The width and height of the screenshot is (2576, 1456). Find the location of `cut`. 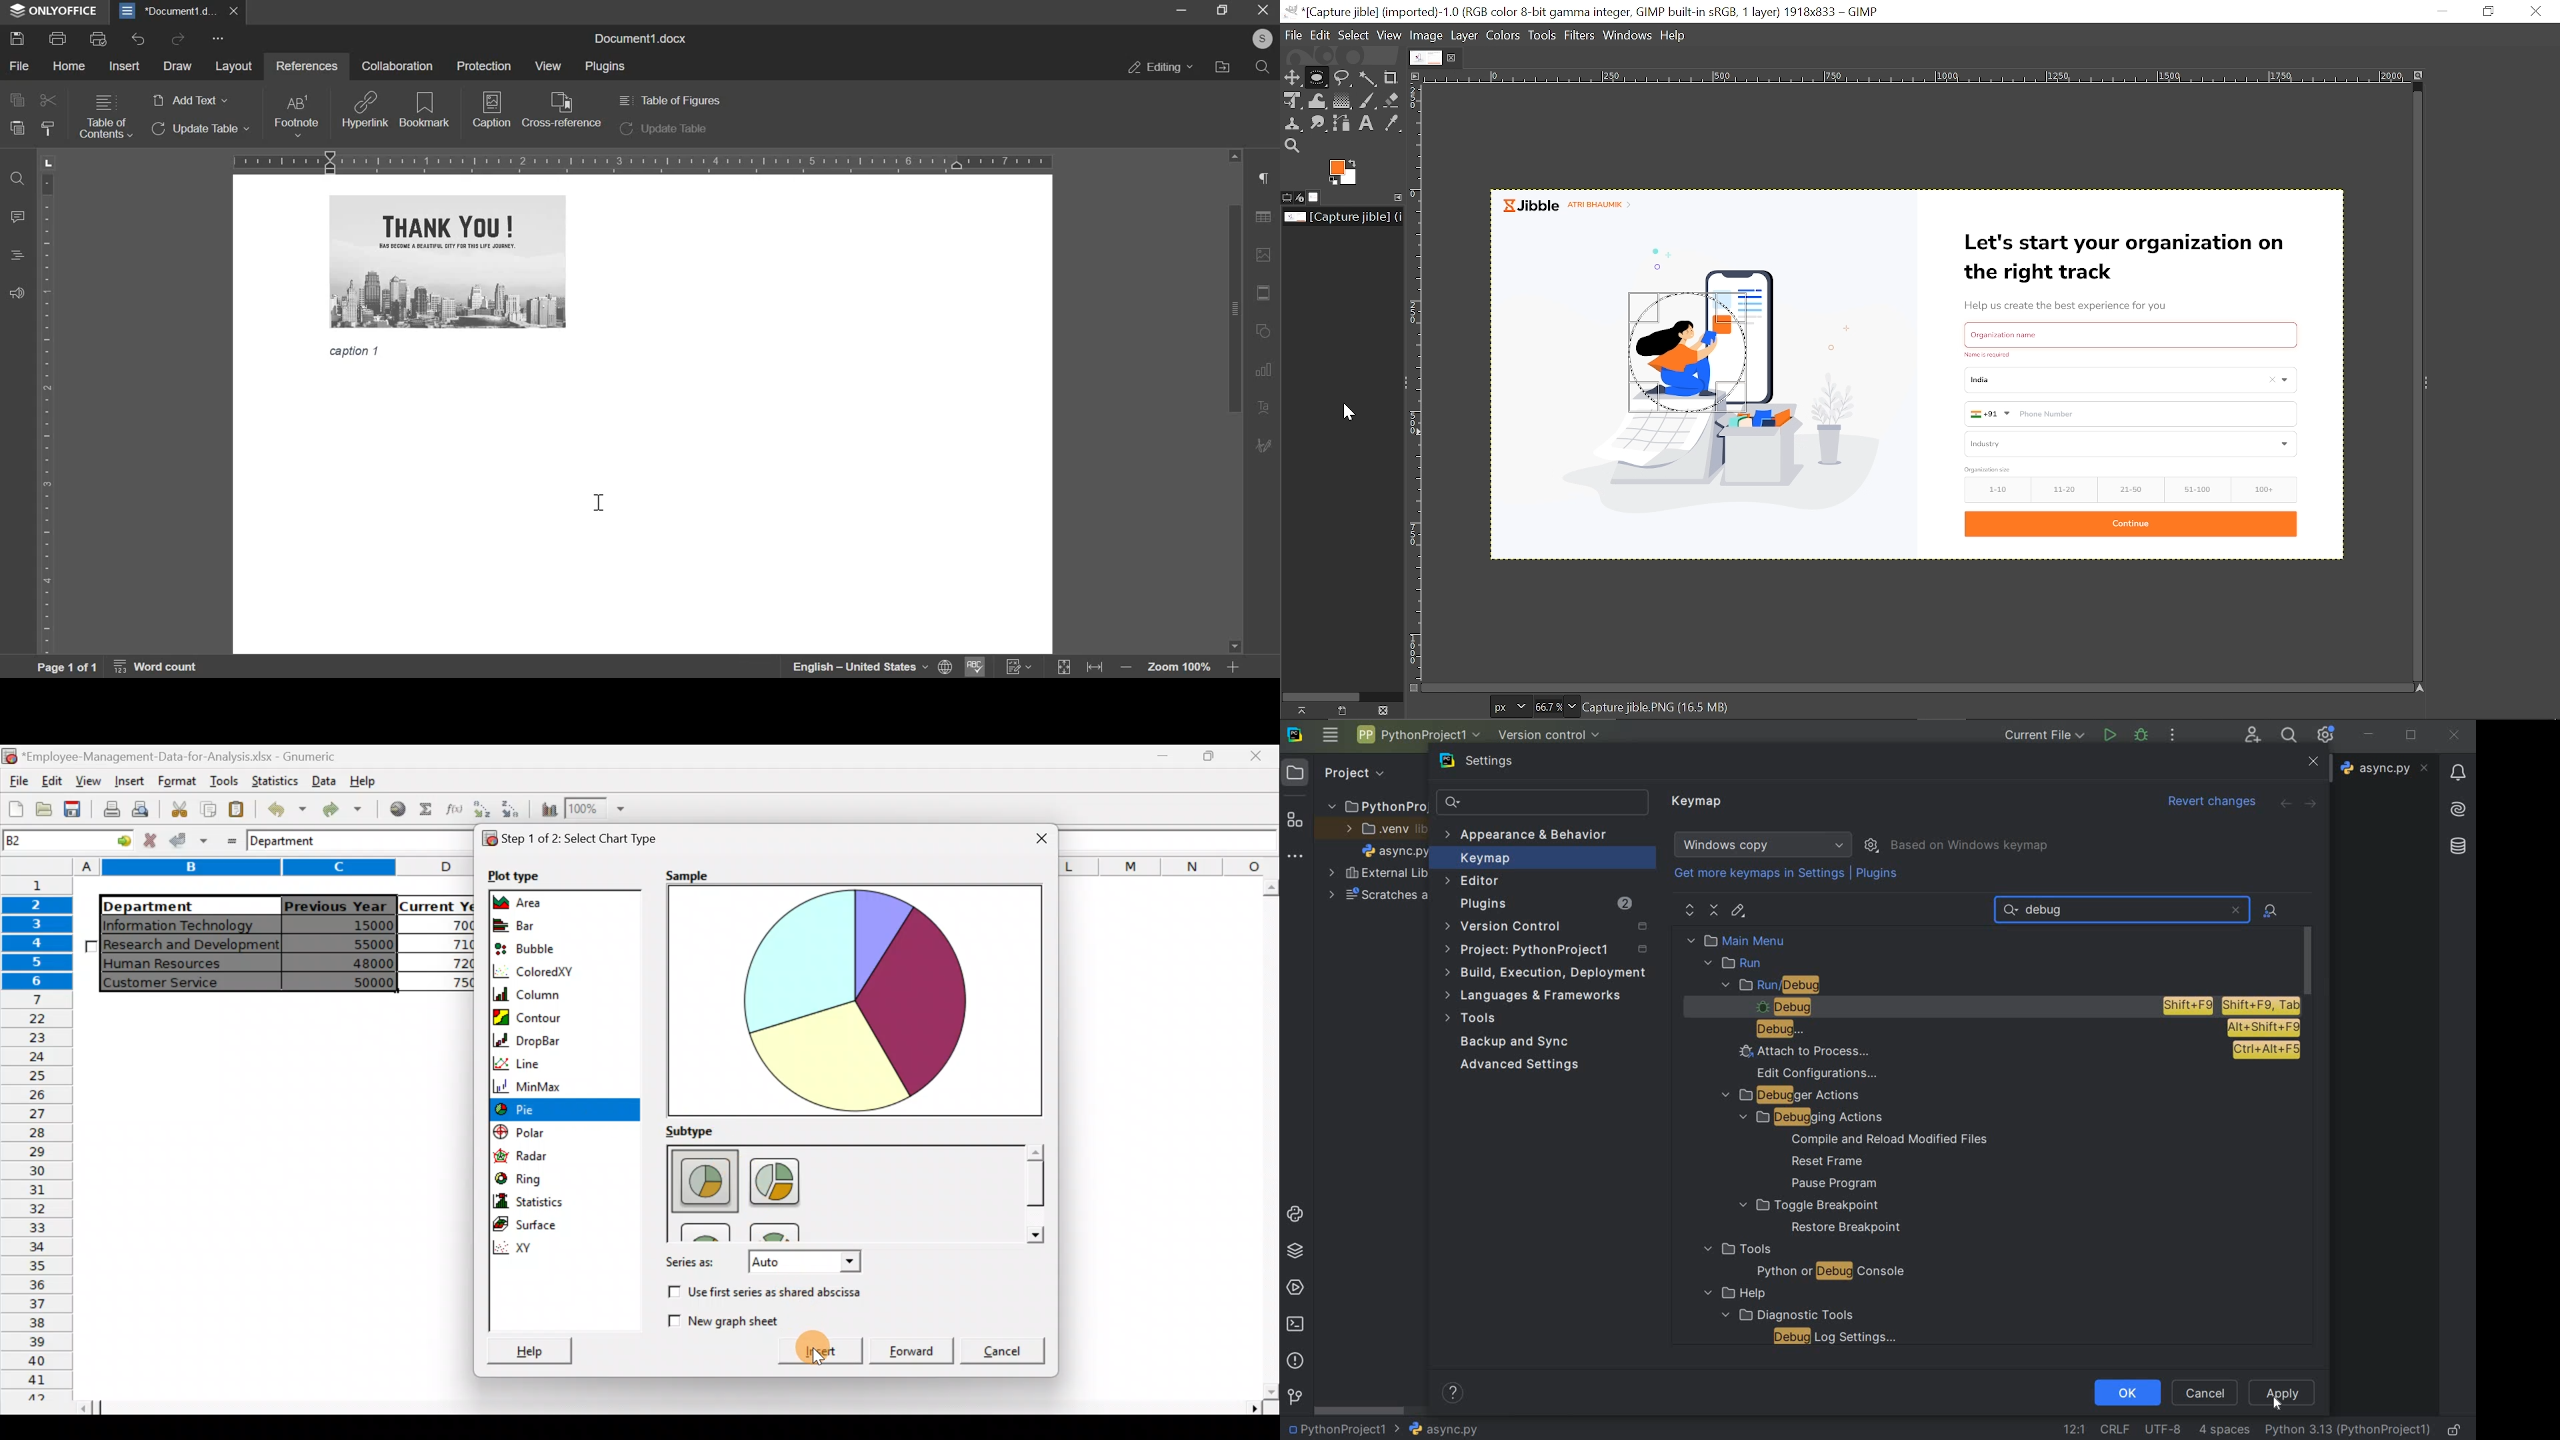

cut is located at coordinates (49, 100).